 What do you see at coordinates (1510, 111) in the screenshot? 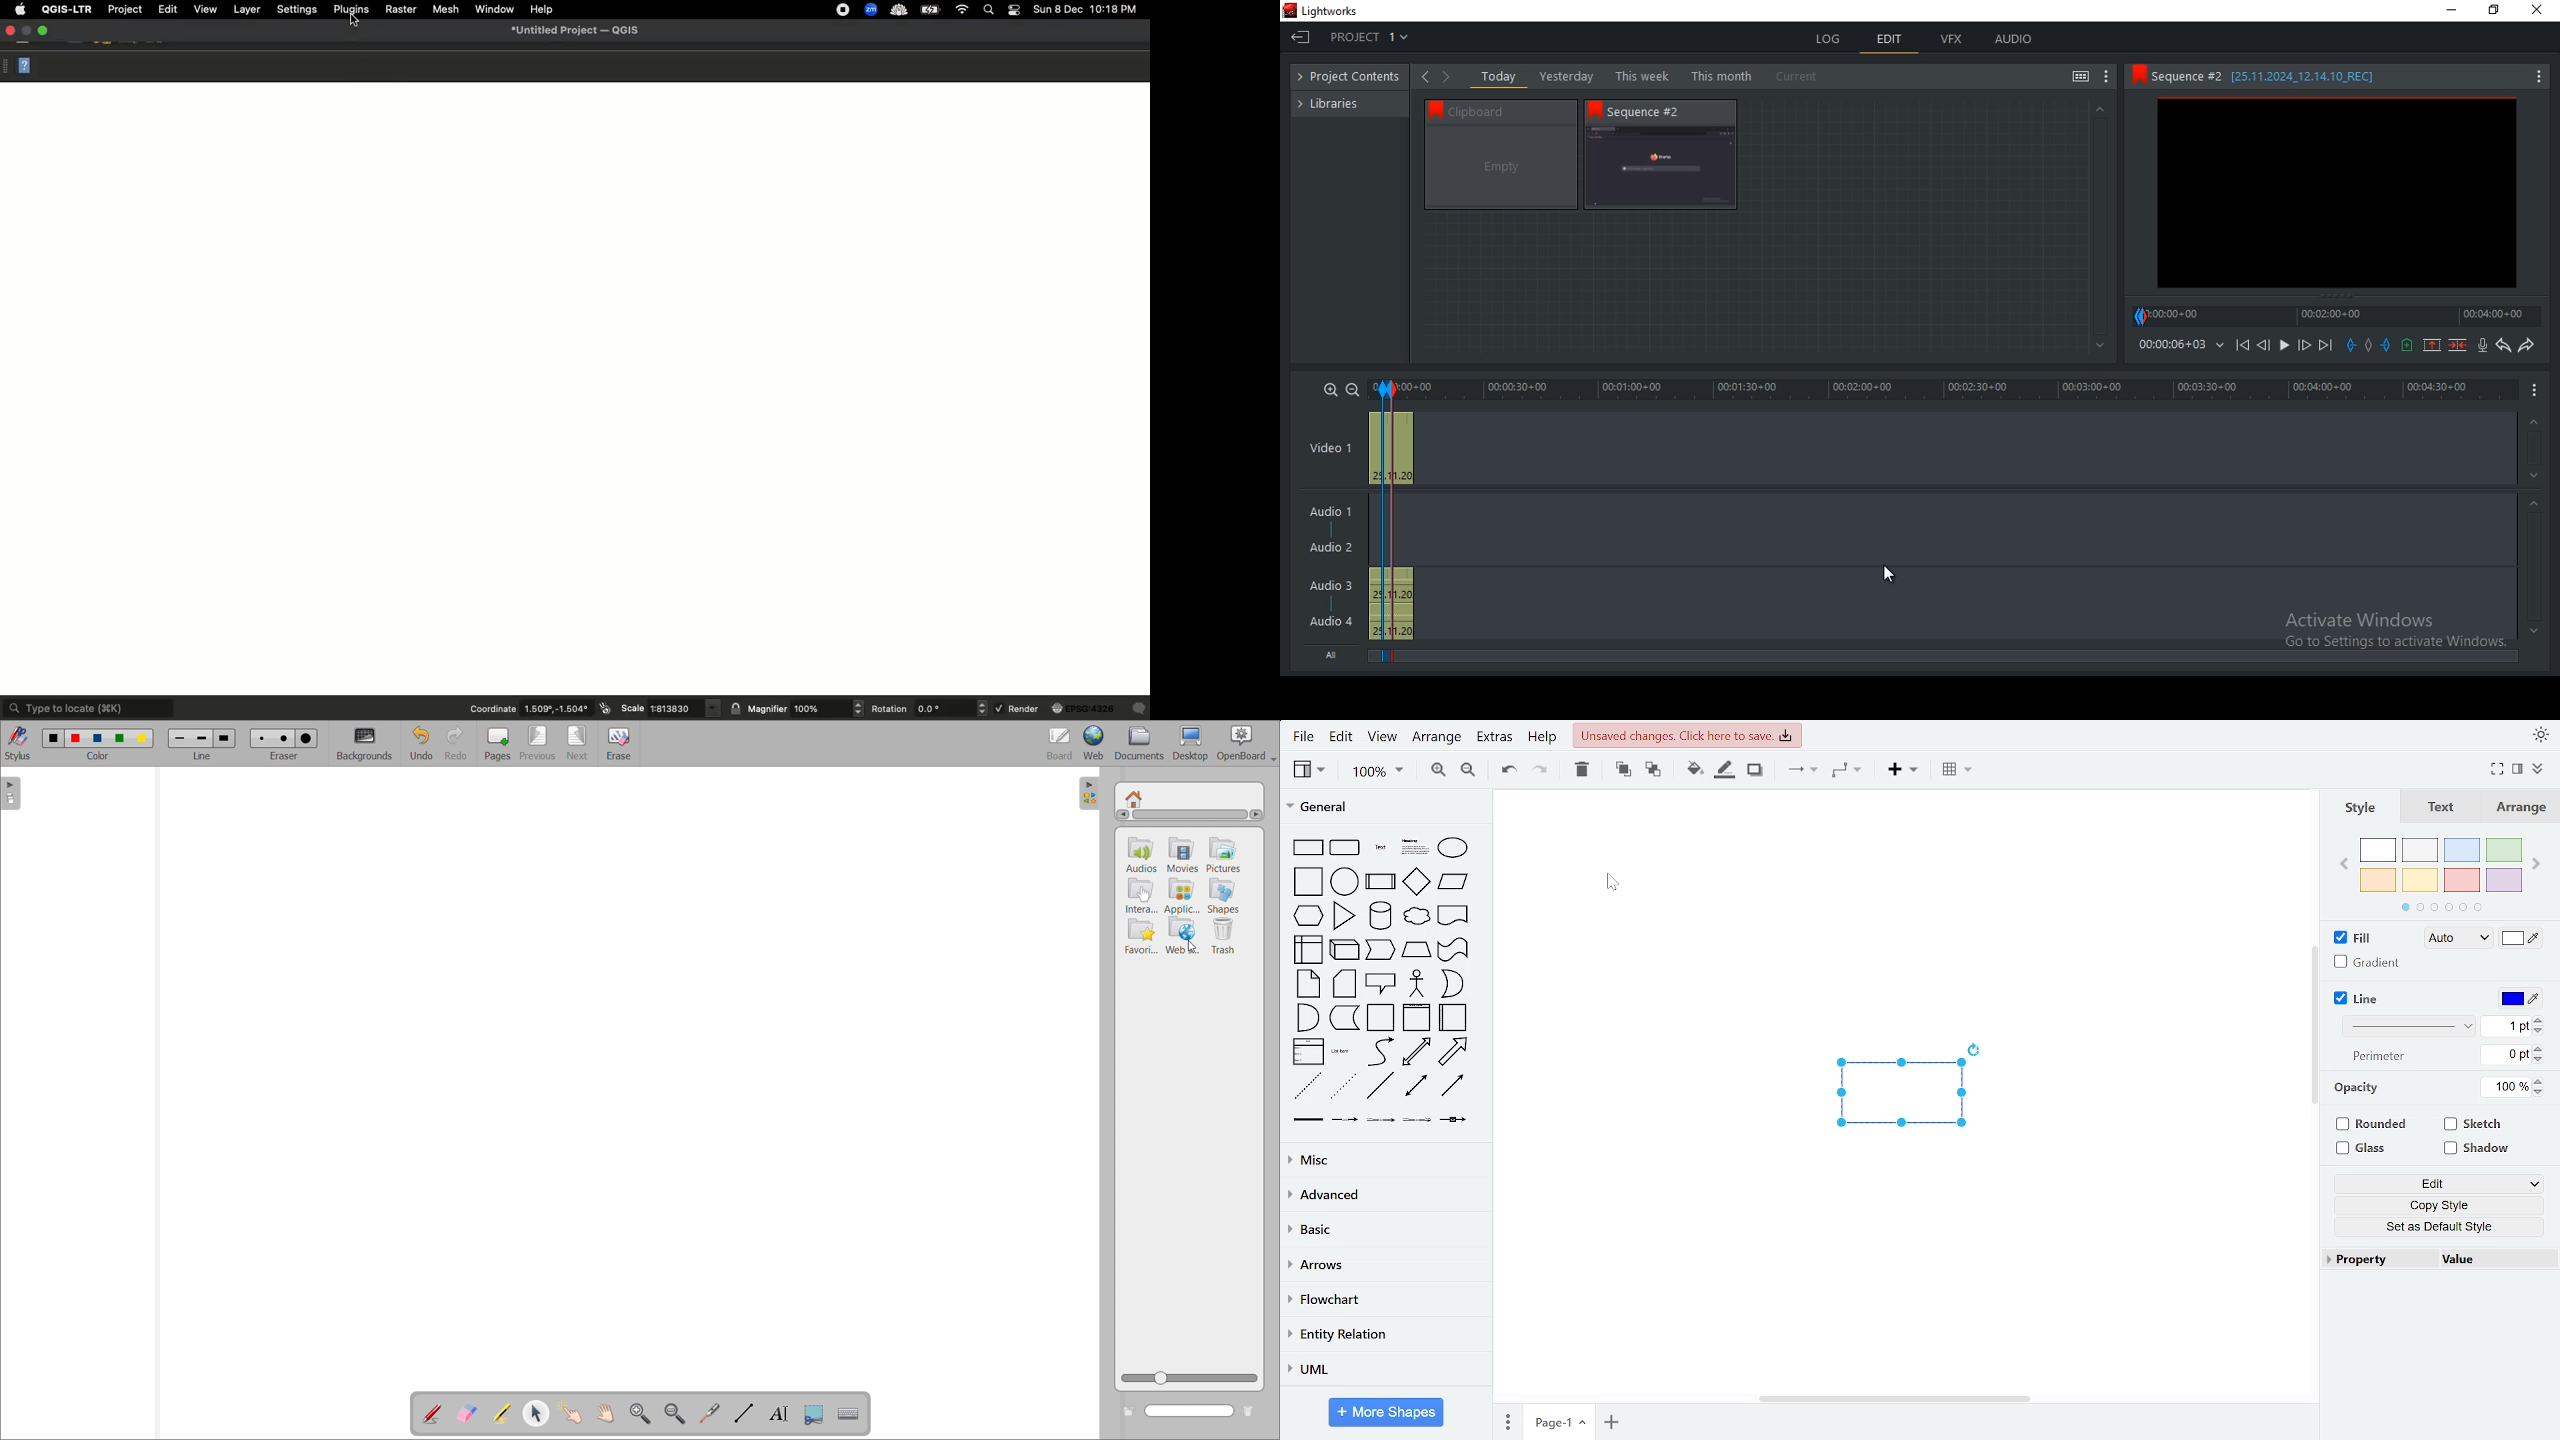
I see `Clipboard` at bounding box center [1510, 111].